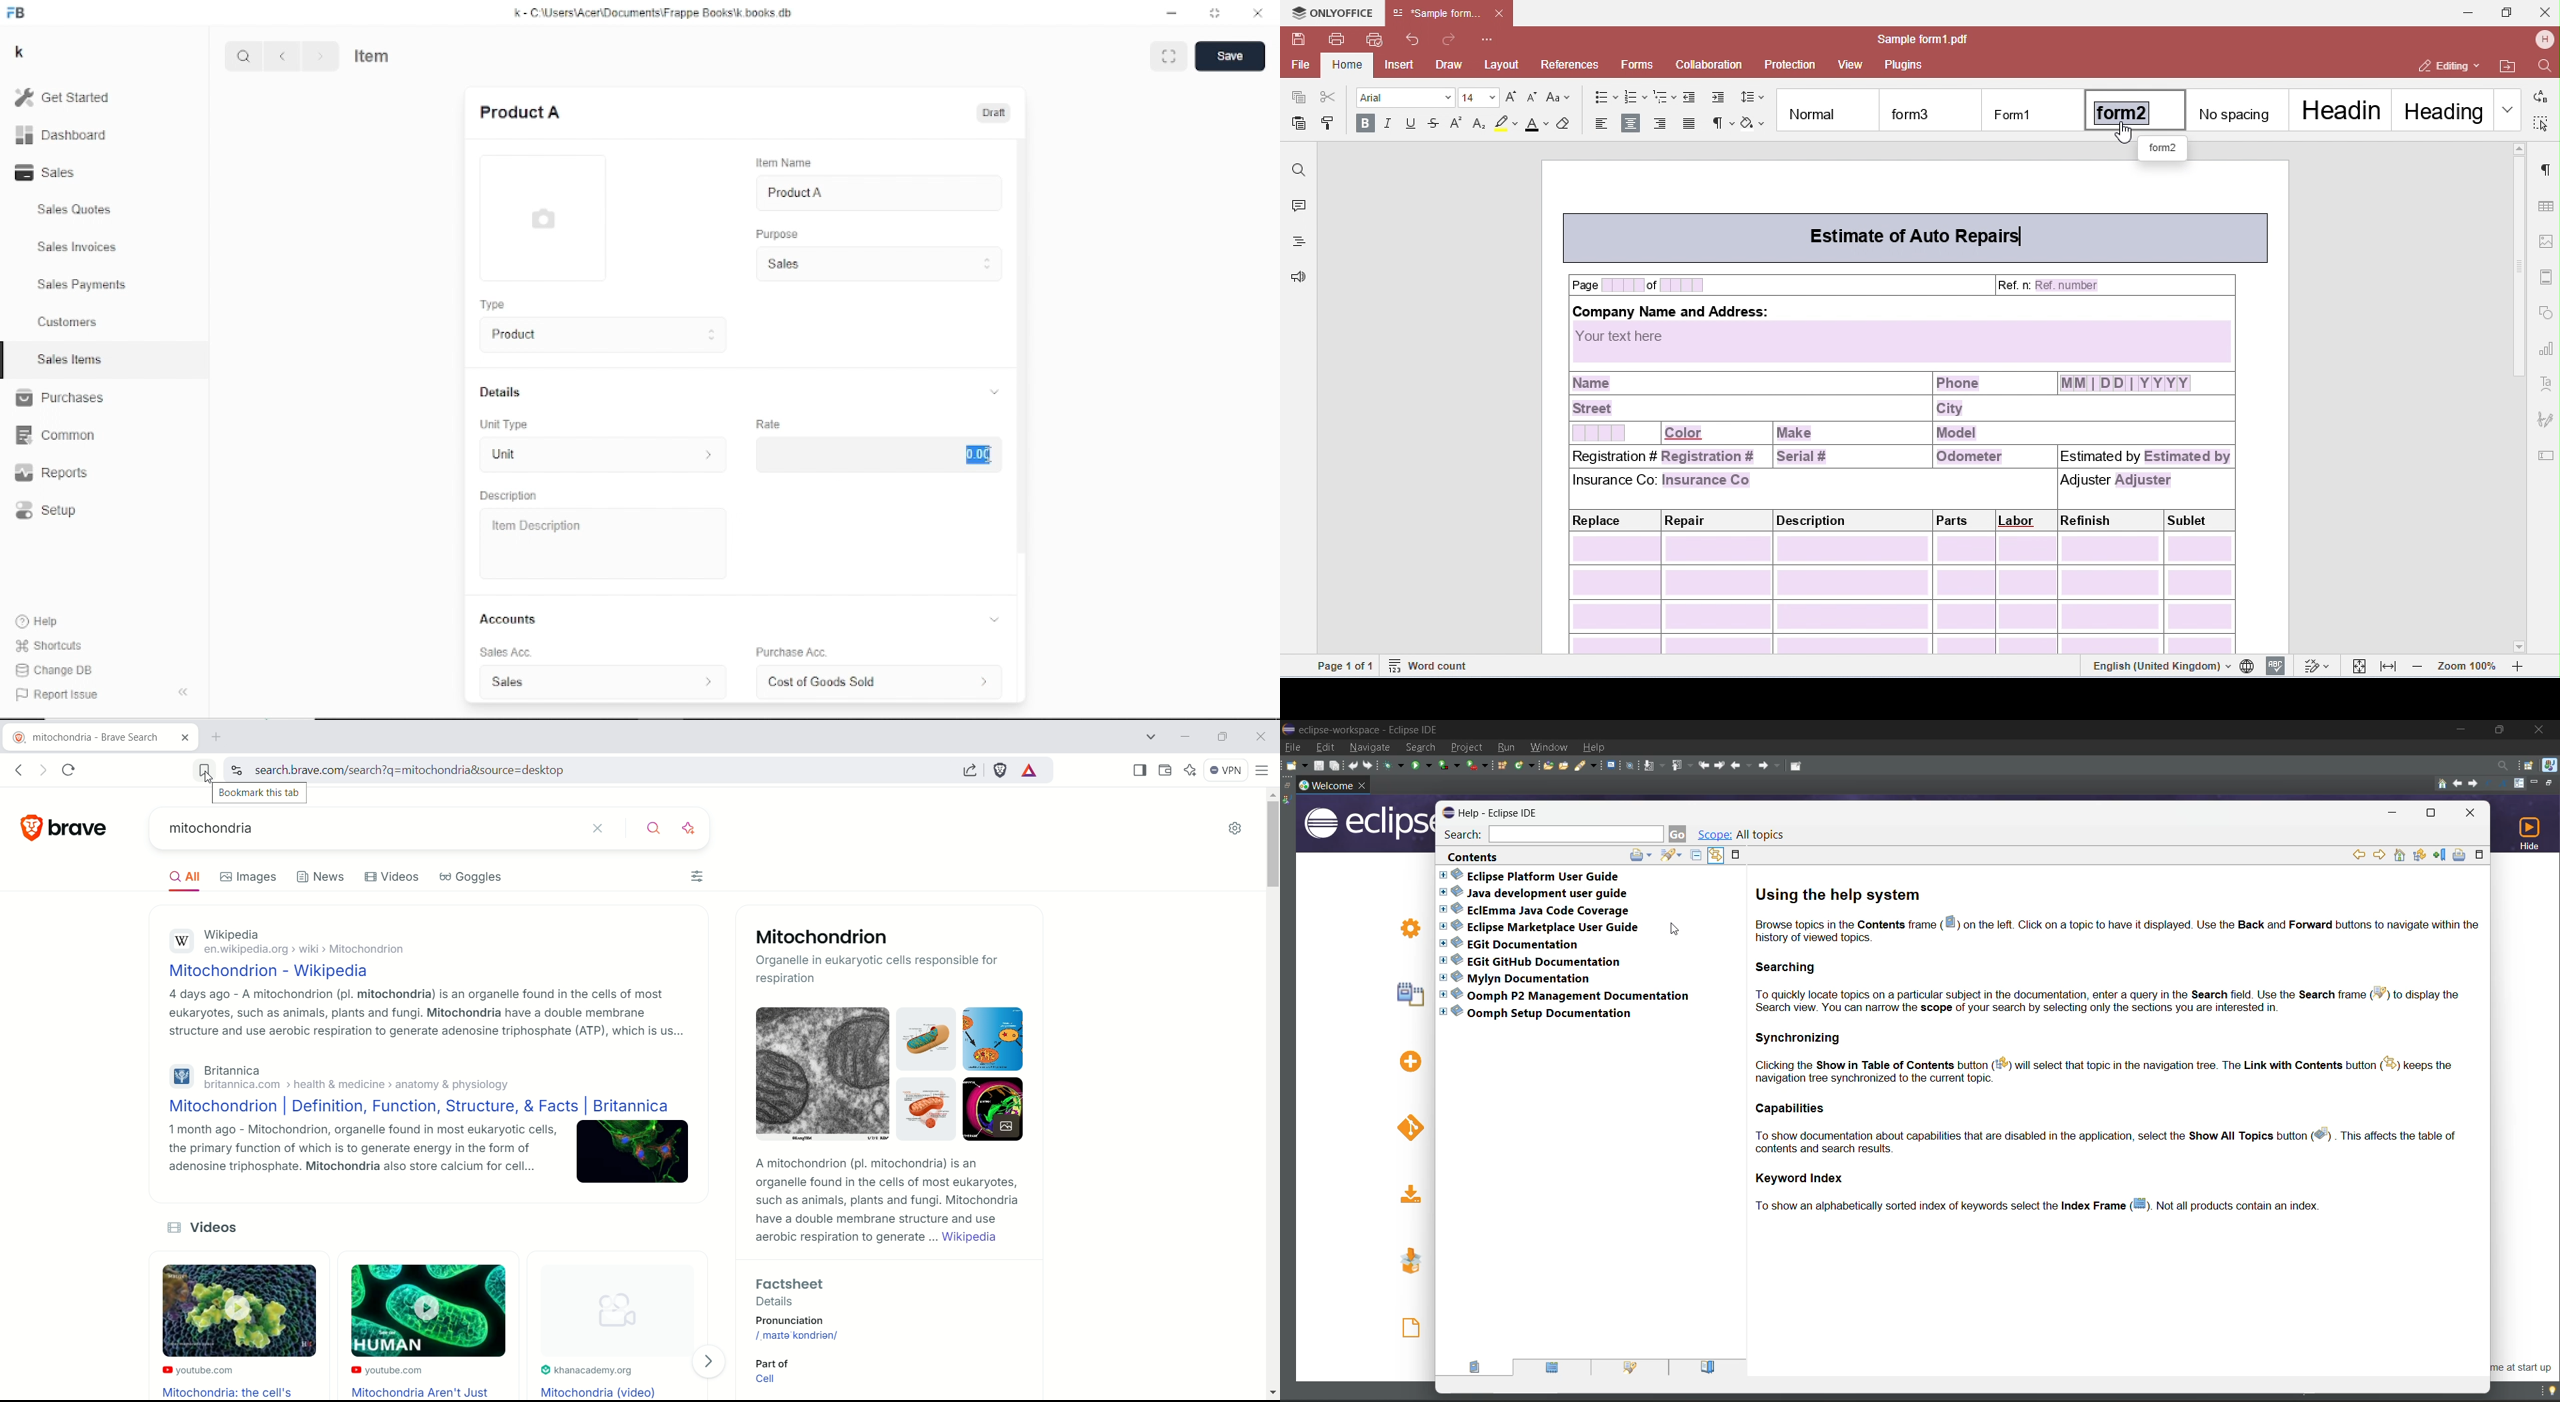 The image size is (2576, 1428). What do you see at coordinates (989, 455) in the screenshot?
I see `Cursor` at bounding box center [989, 455].